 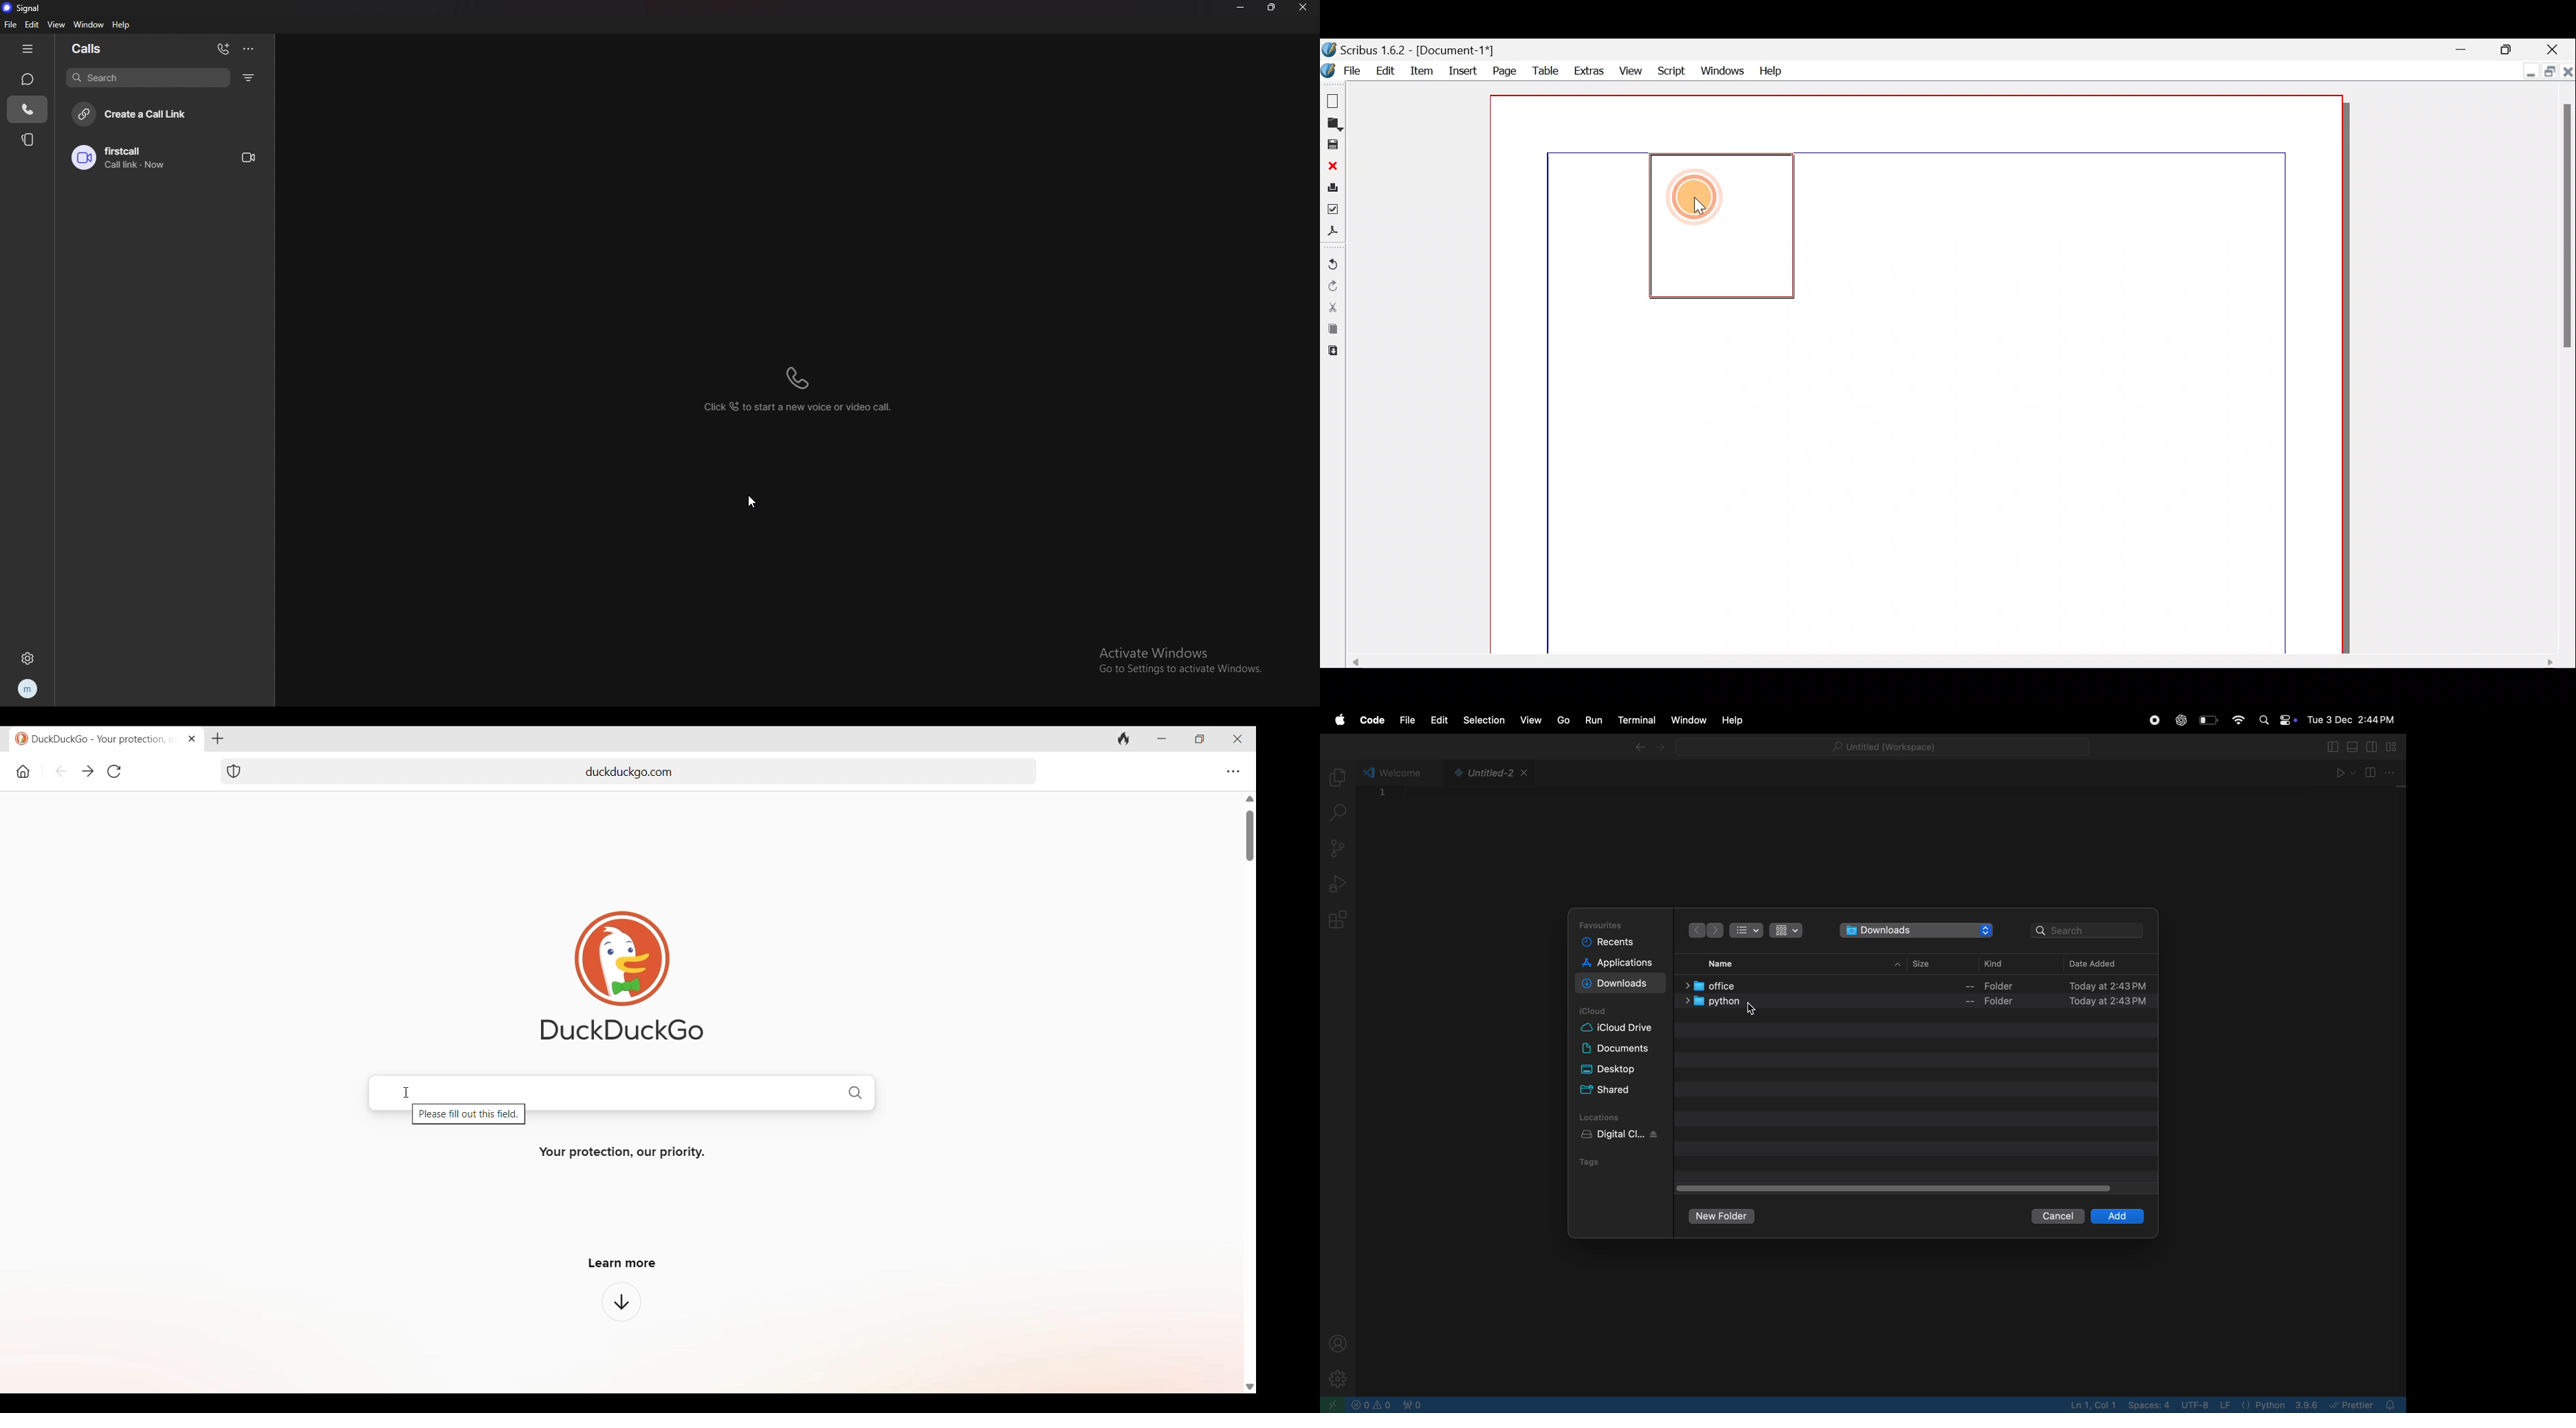 What do you see at coordinates (2182, 721) in the screenshot?
I see `chatgpt` at bounding box center [2182, 721].